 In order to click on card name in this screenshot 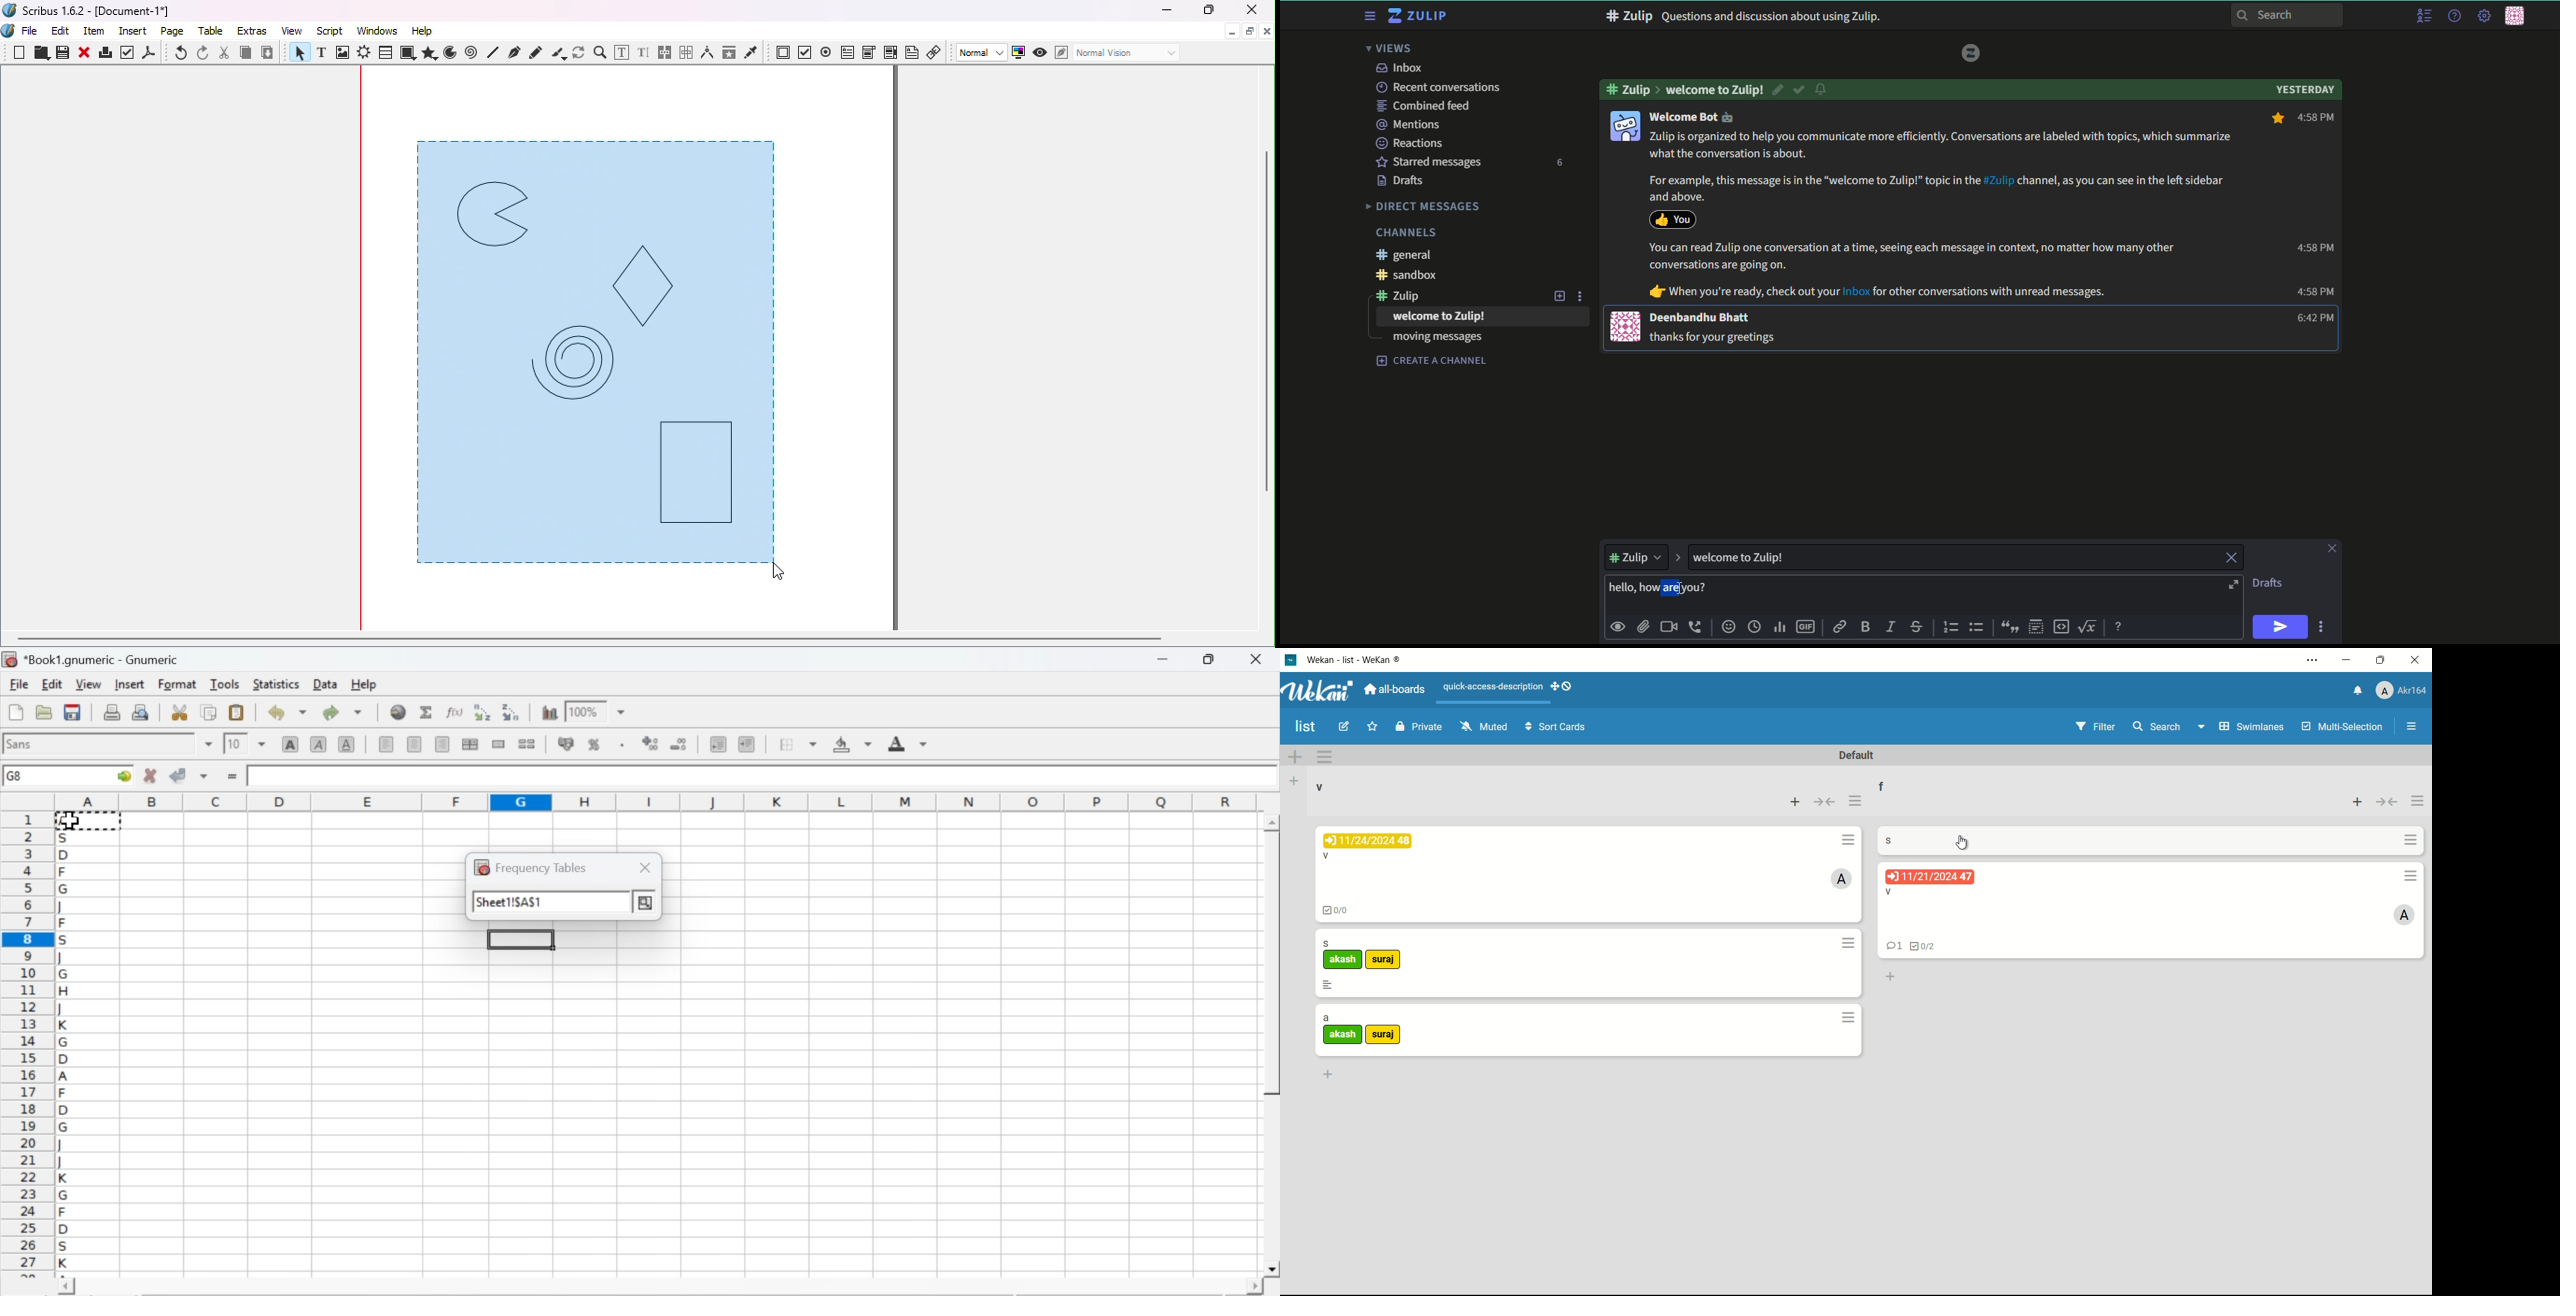, I will do `click(1326, 1019)`.